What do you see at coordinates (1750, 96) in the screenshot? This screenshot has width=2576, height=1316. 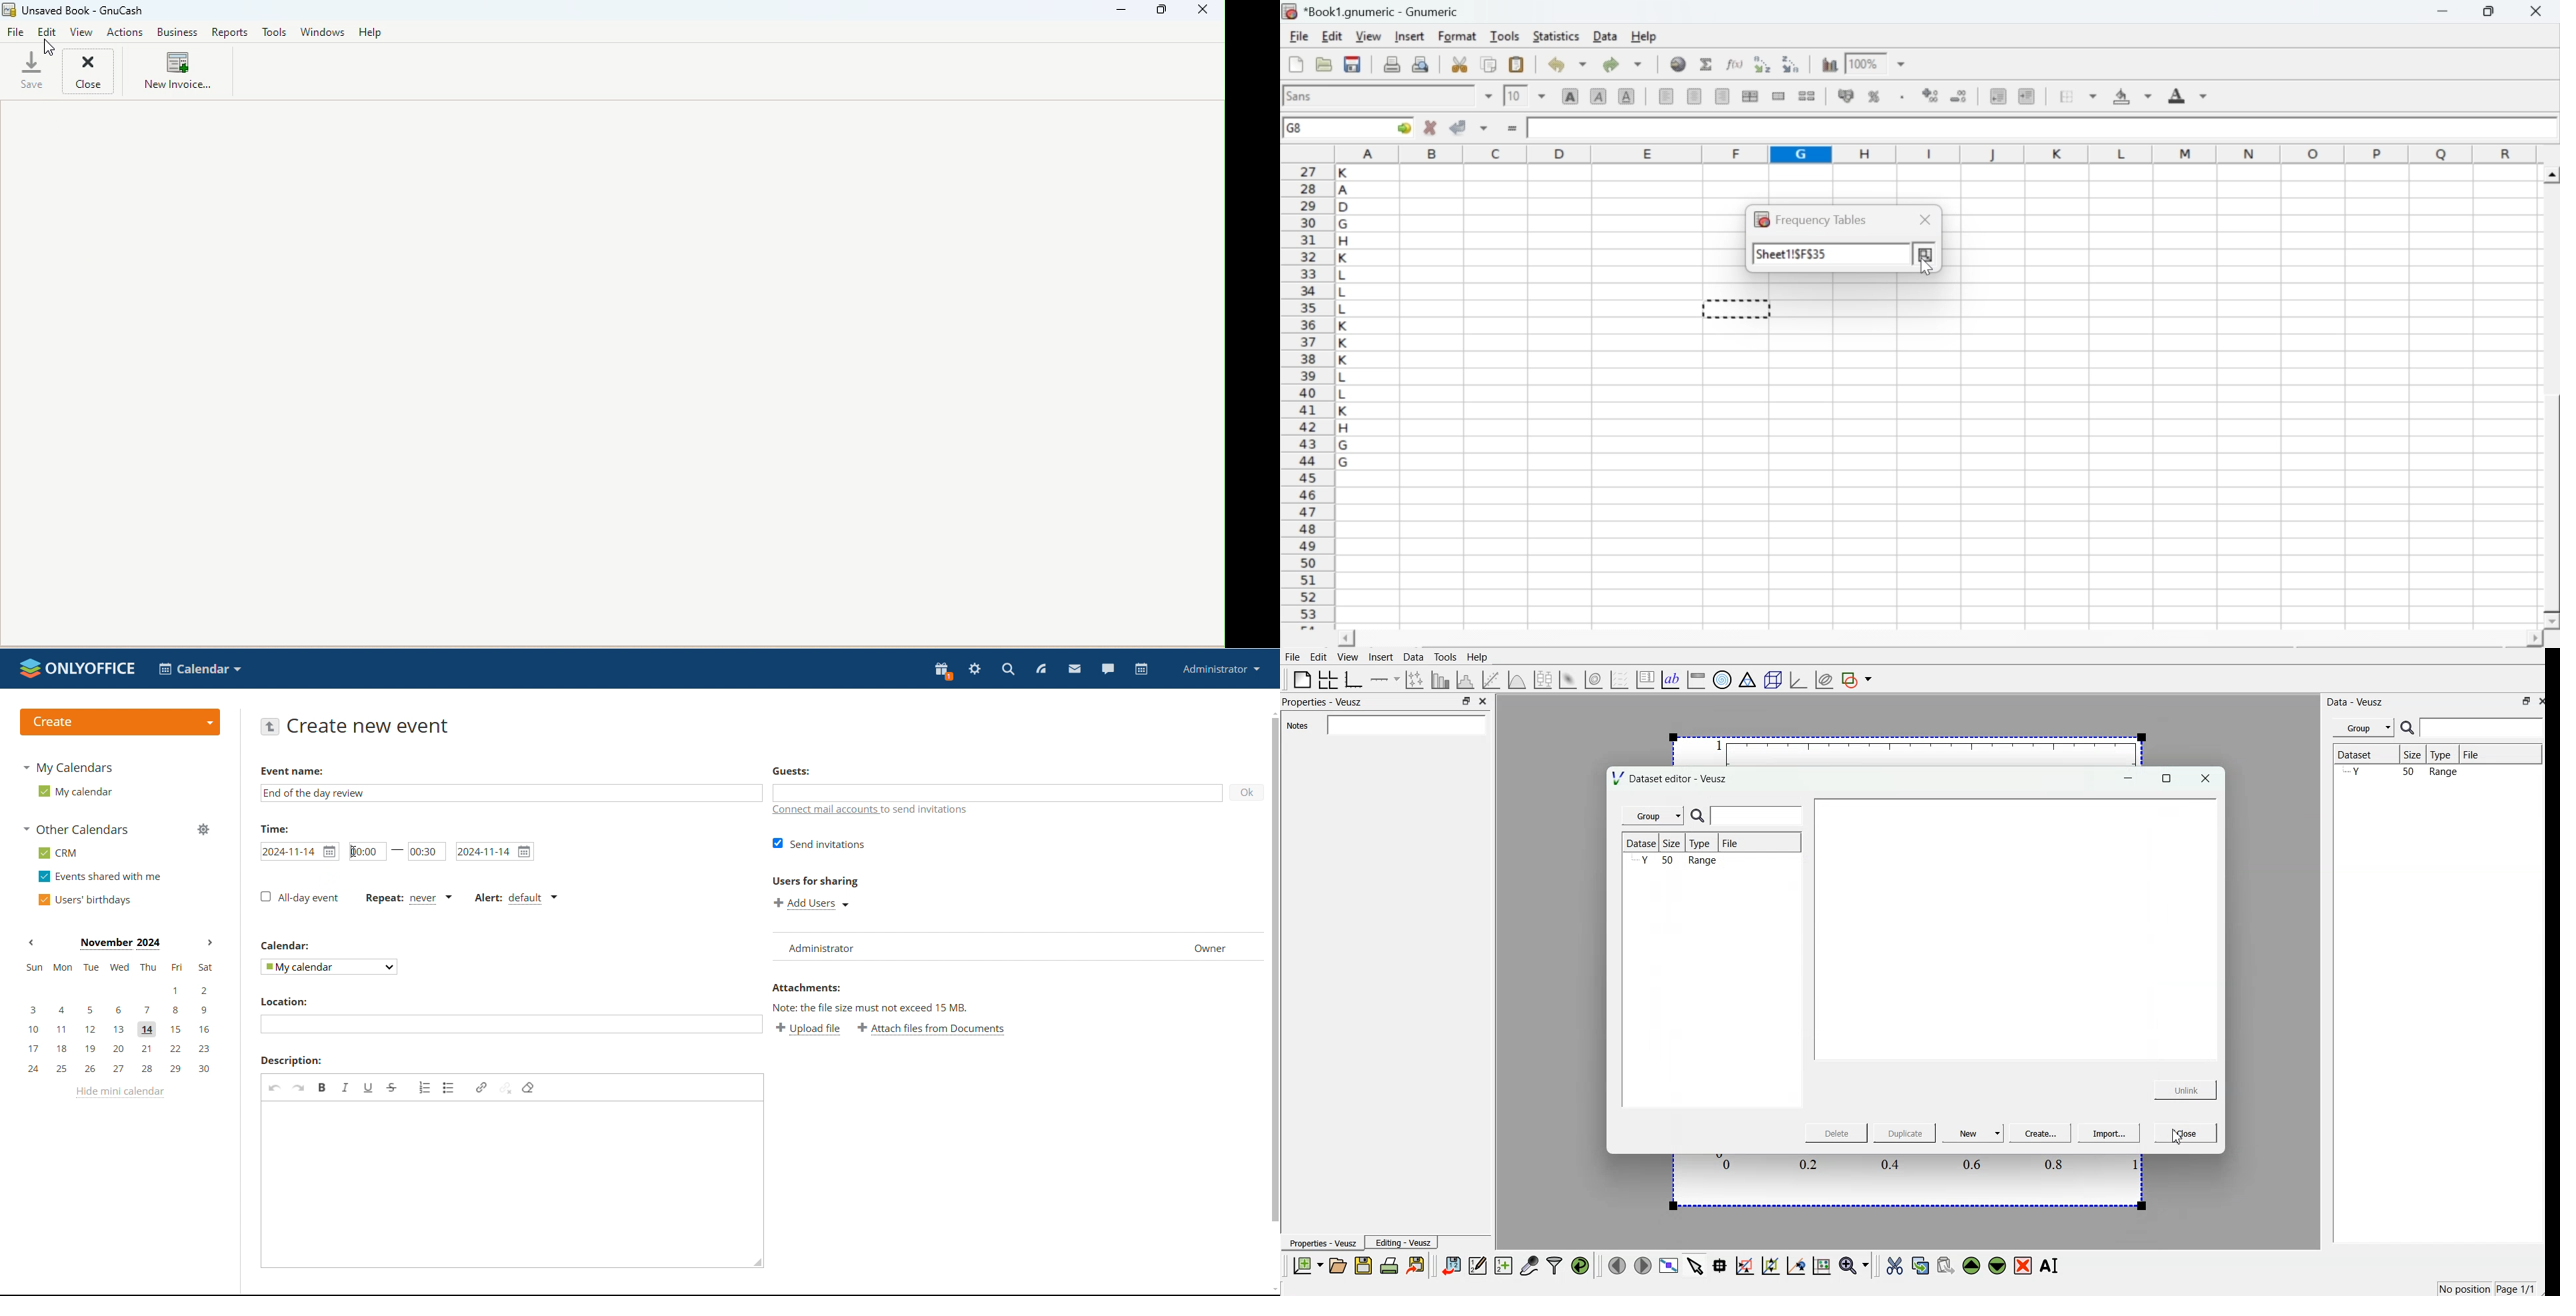 I see `center horizontally` at bounding box center [1750, 96].